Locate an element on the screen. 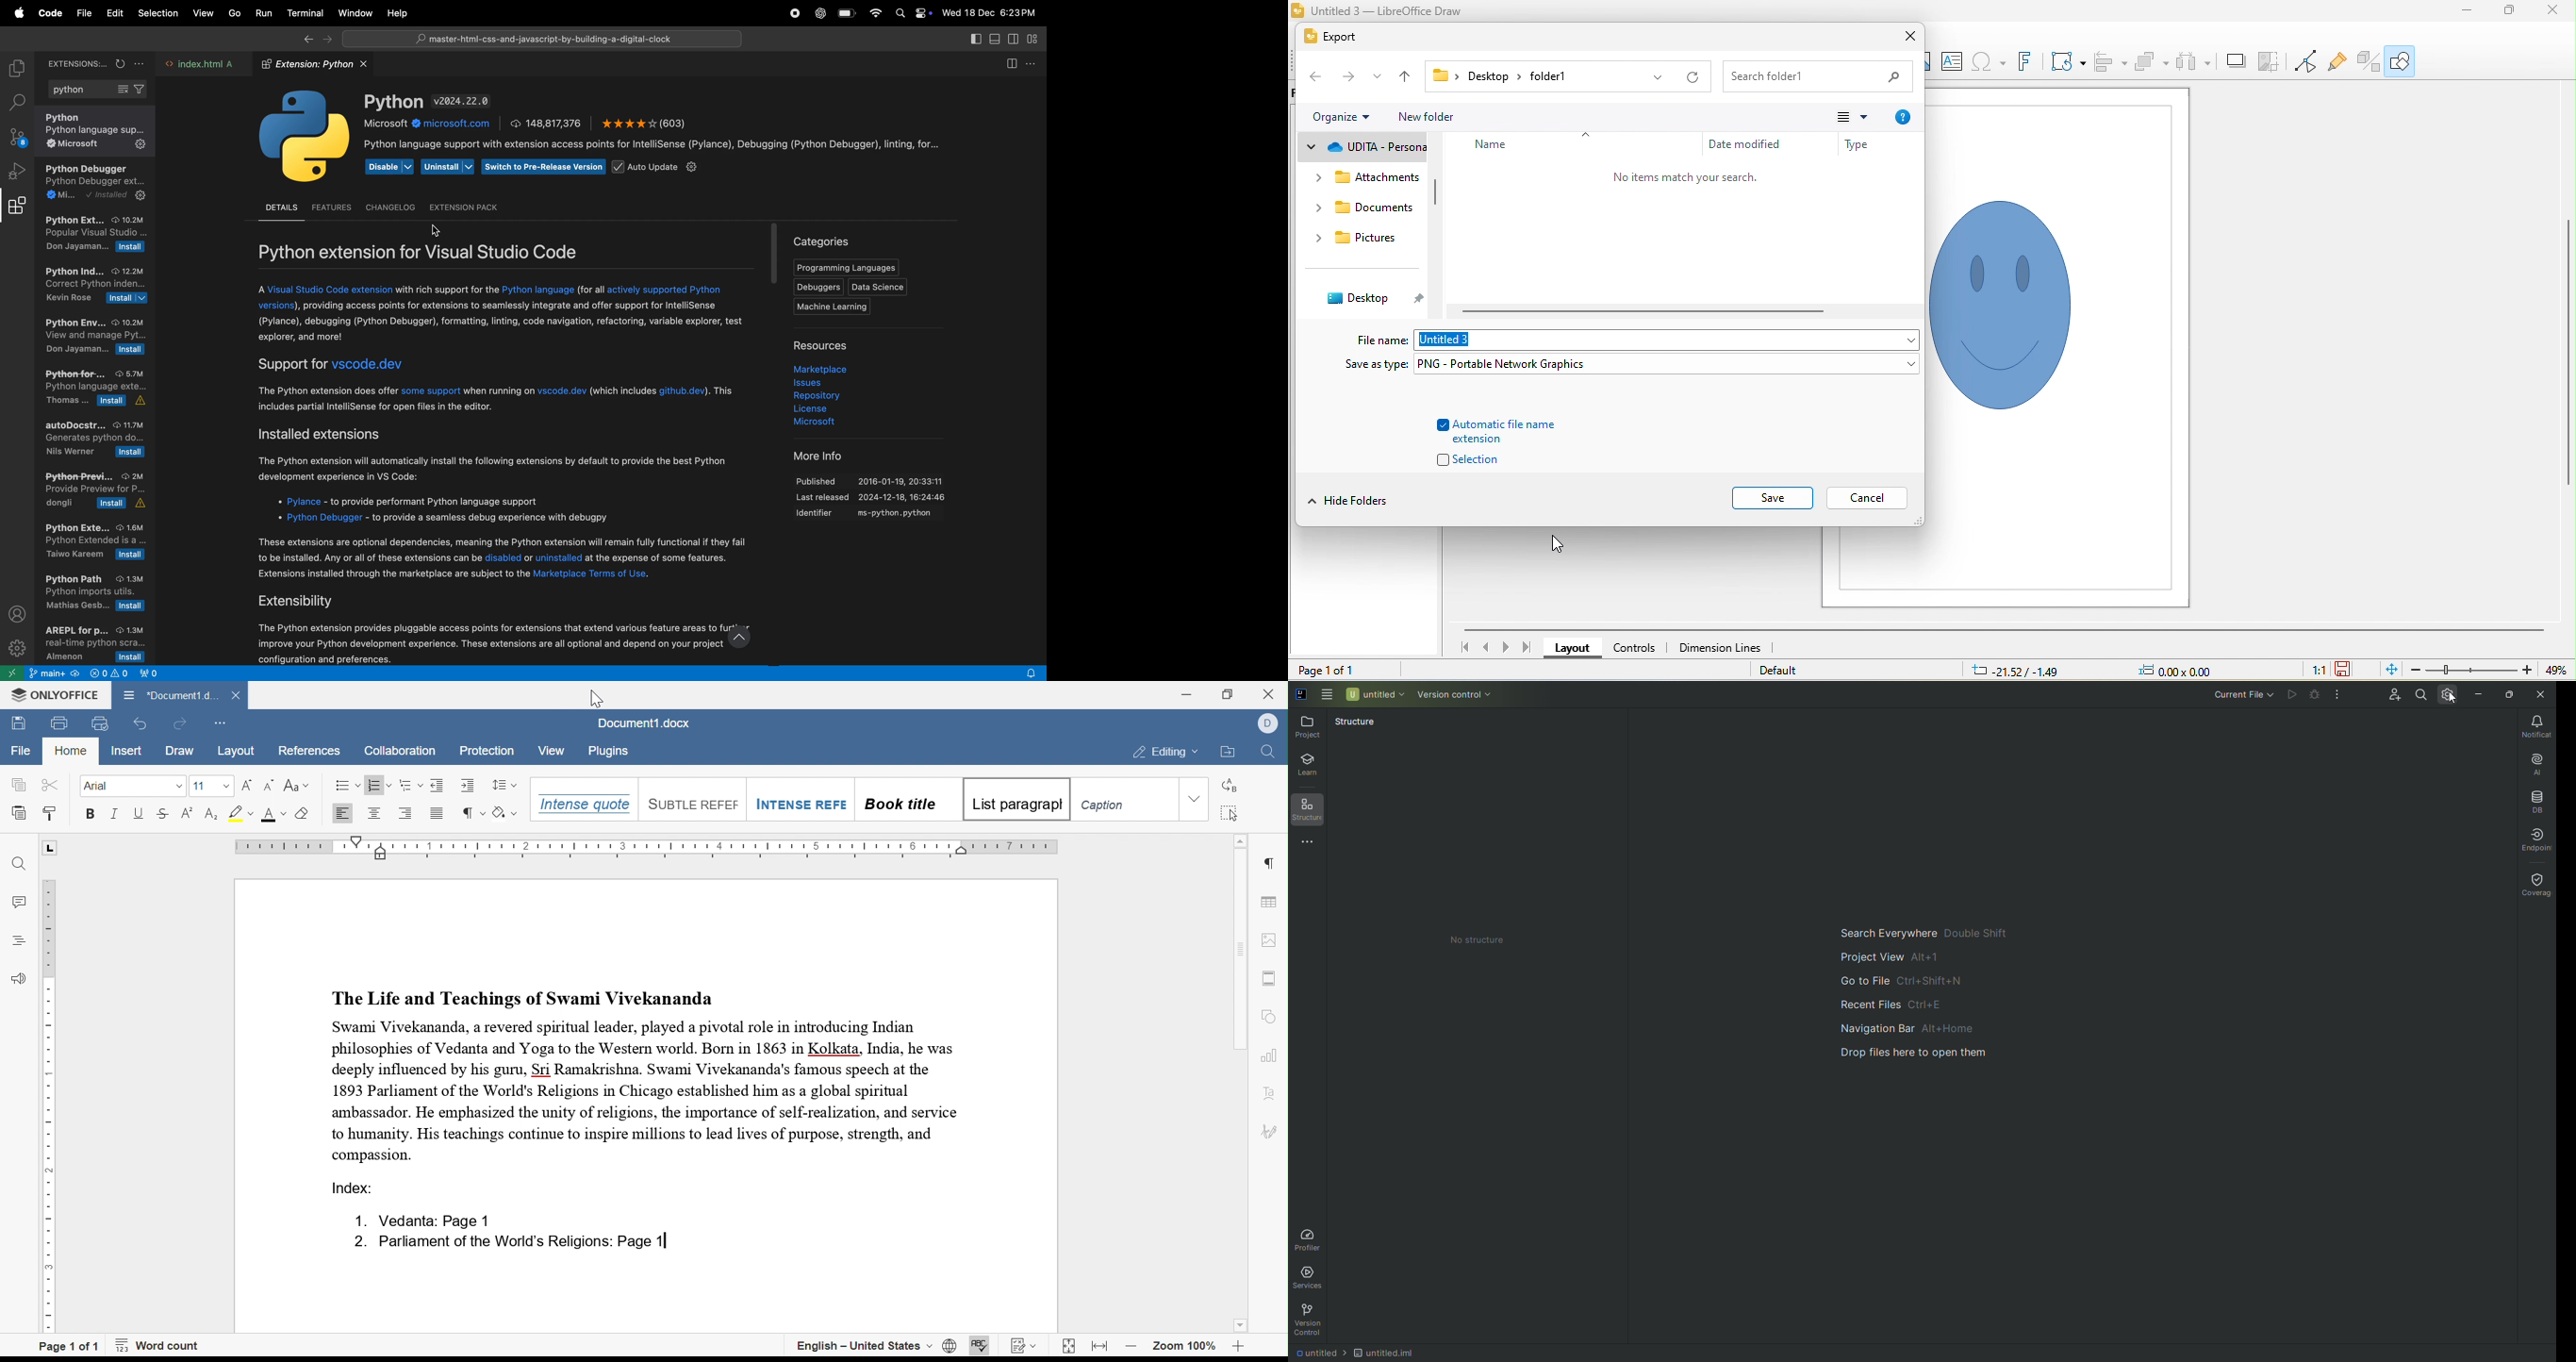  save is located at coordinates (19, 725).